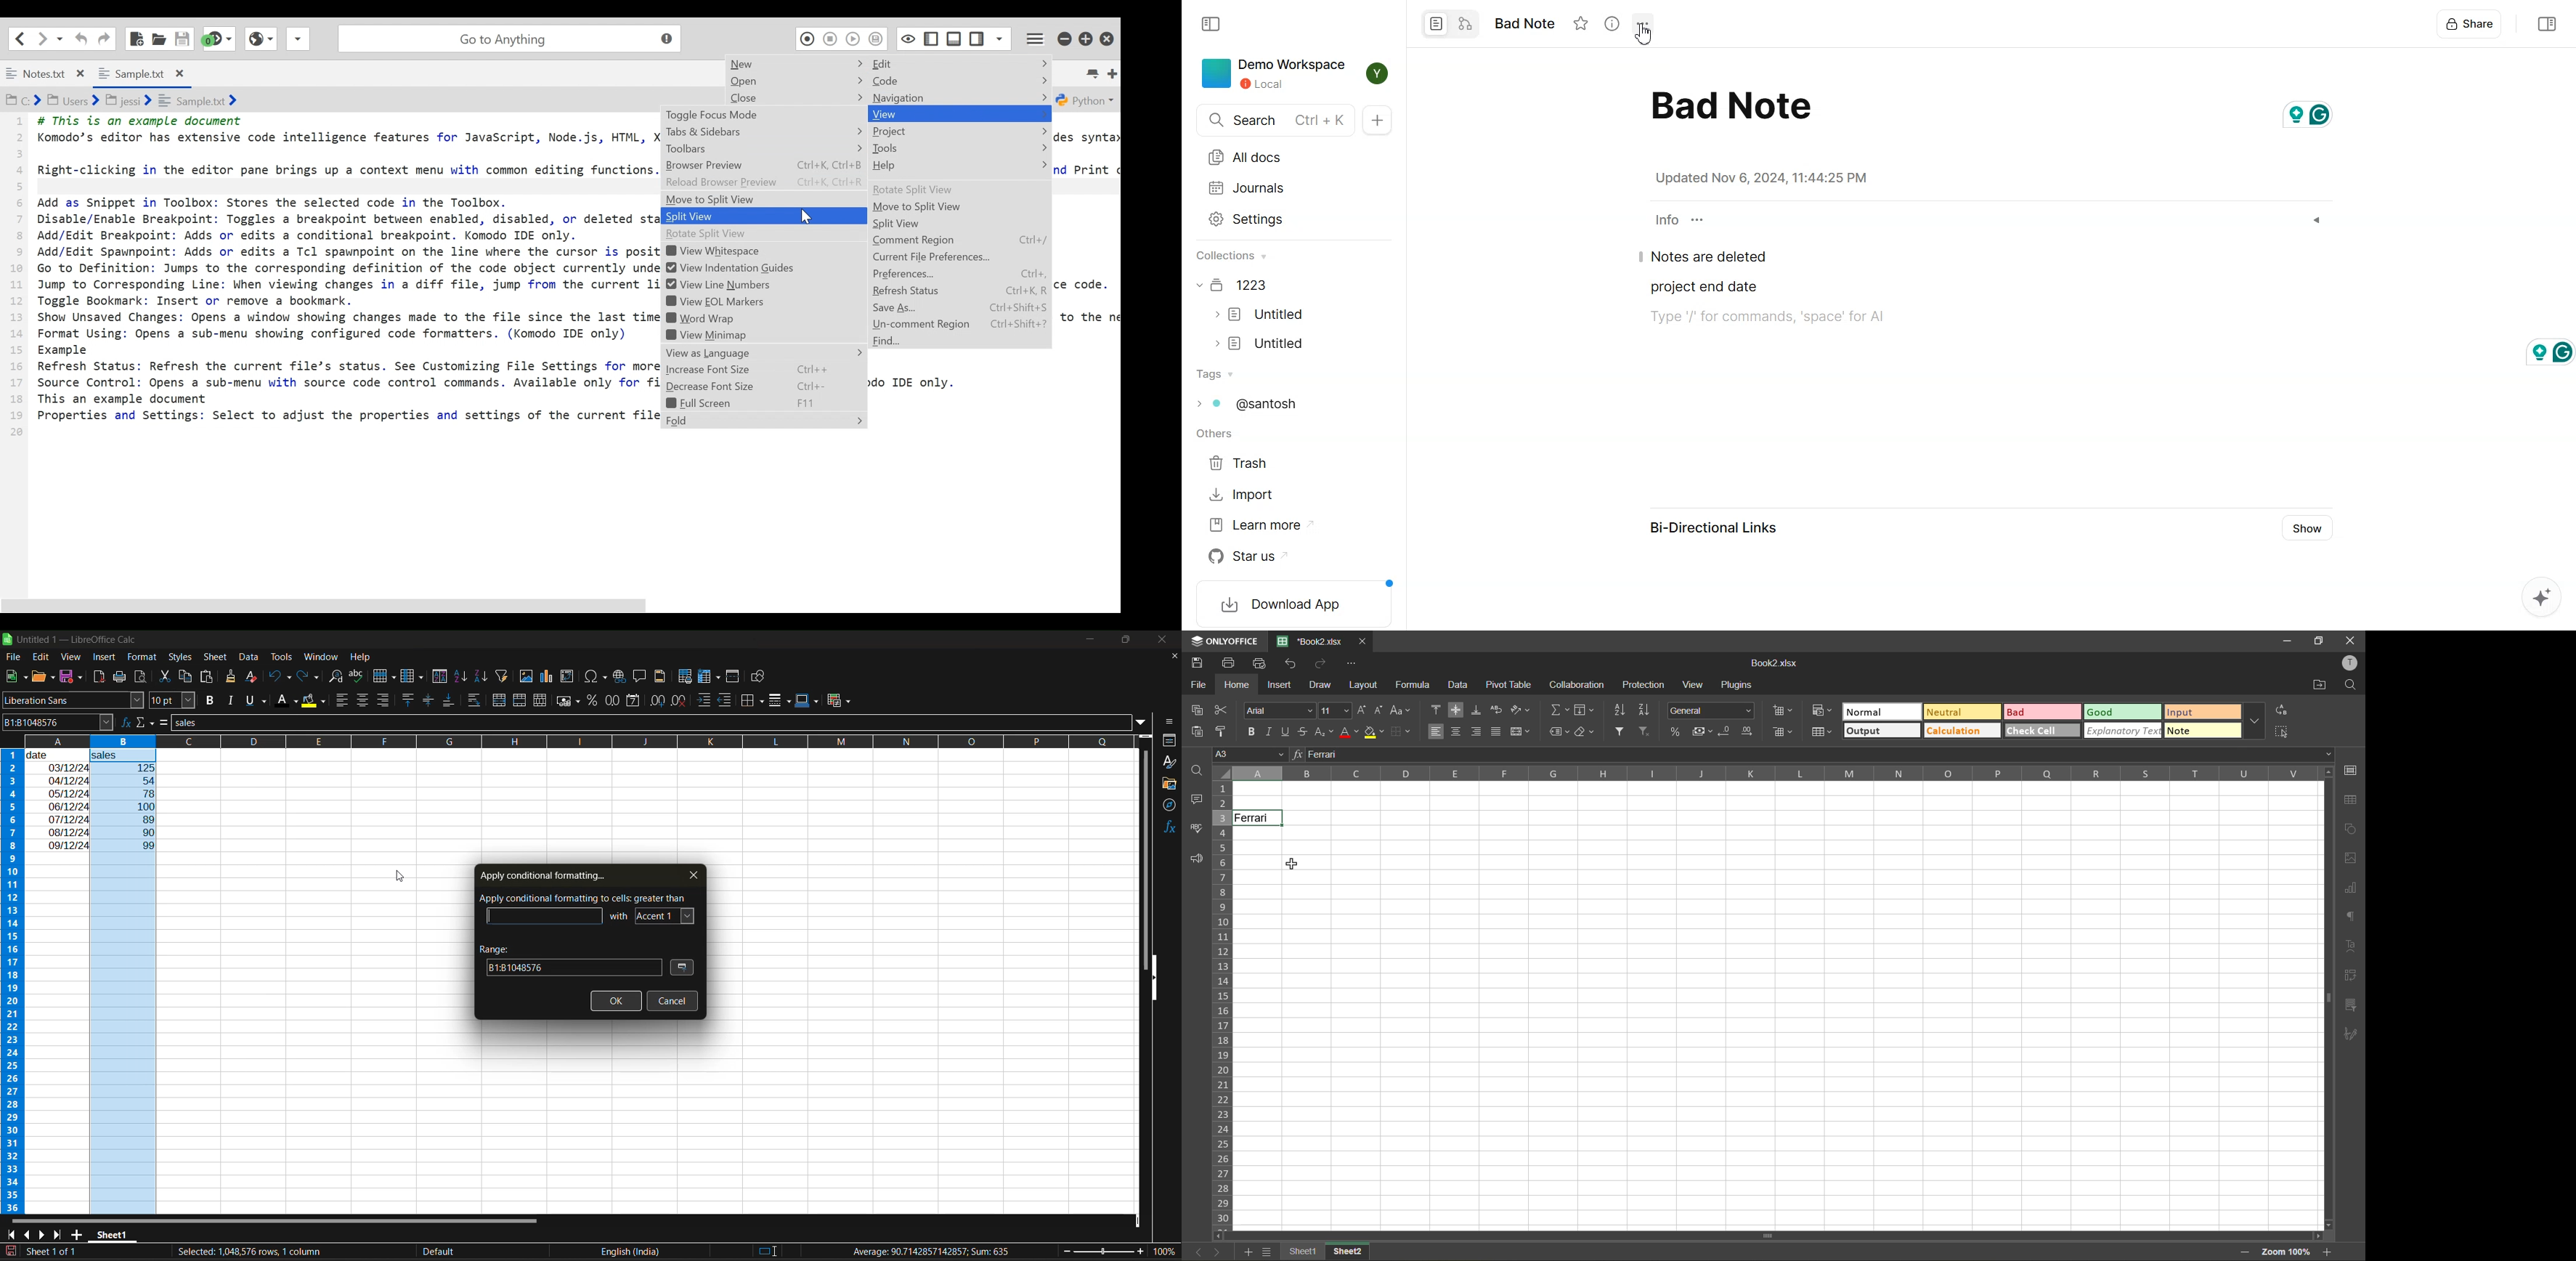 The height and width of the screenshot is (1288, 2576). Describe the element at coordinates (1748, 732) in the screenshot. I see `increase decimal` at that location.